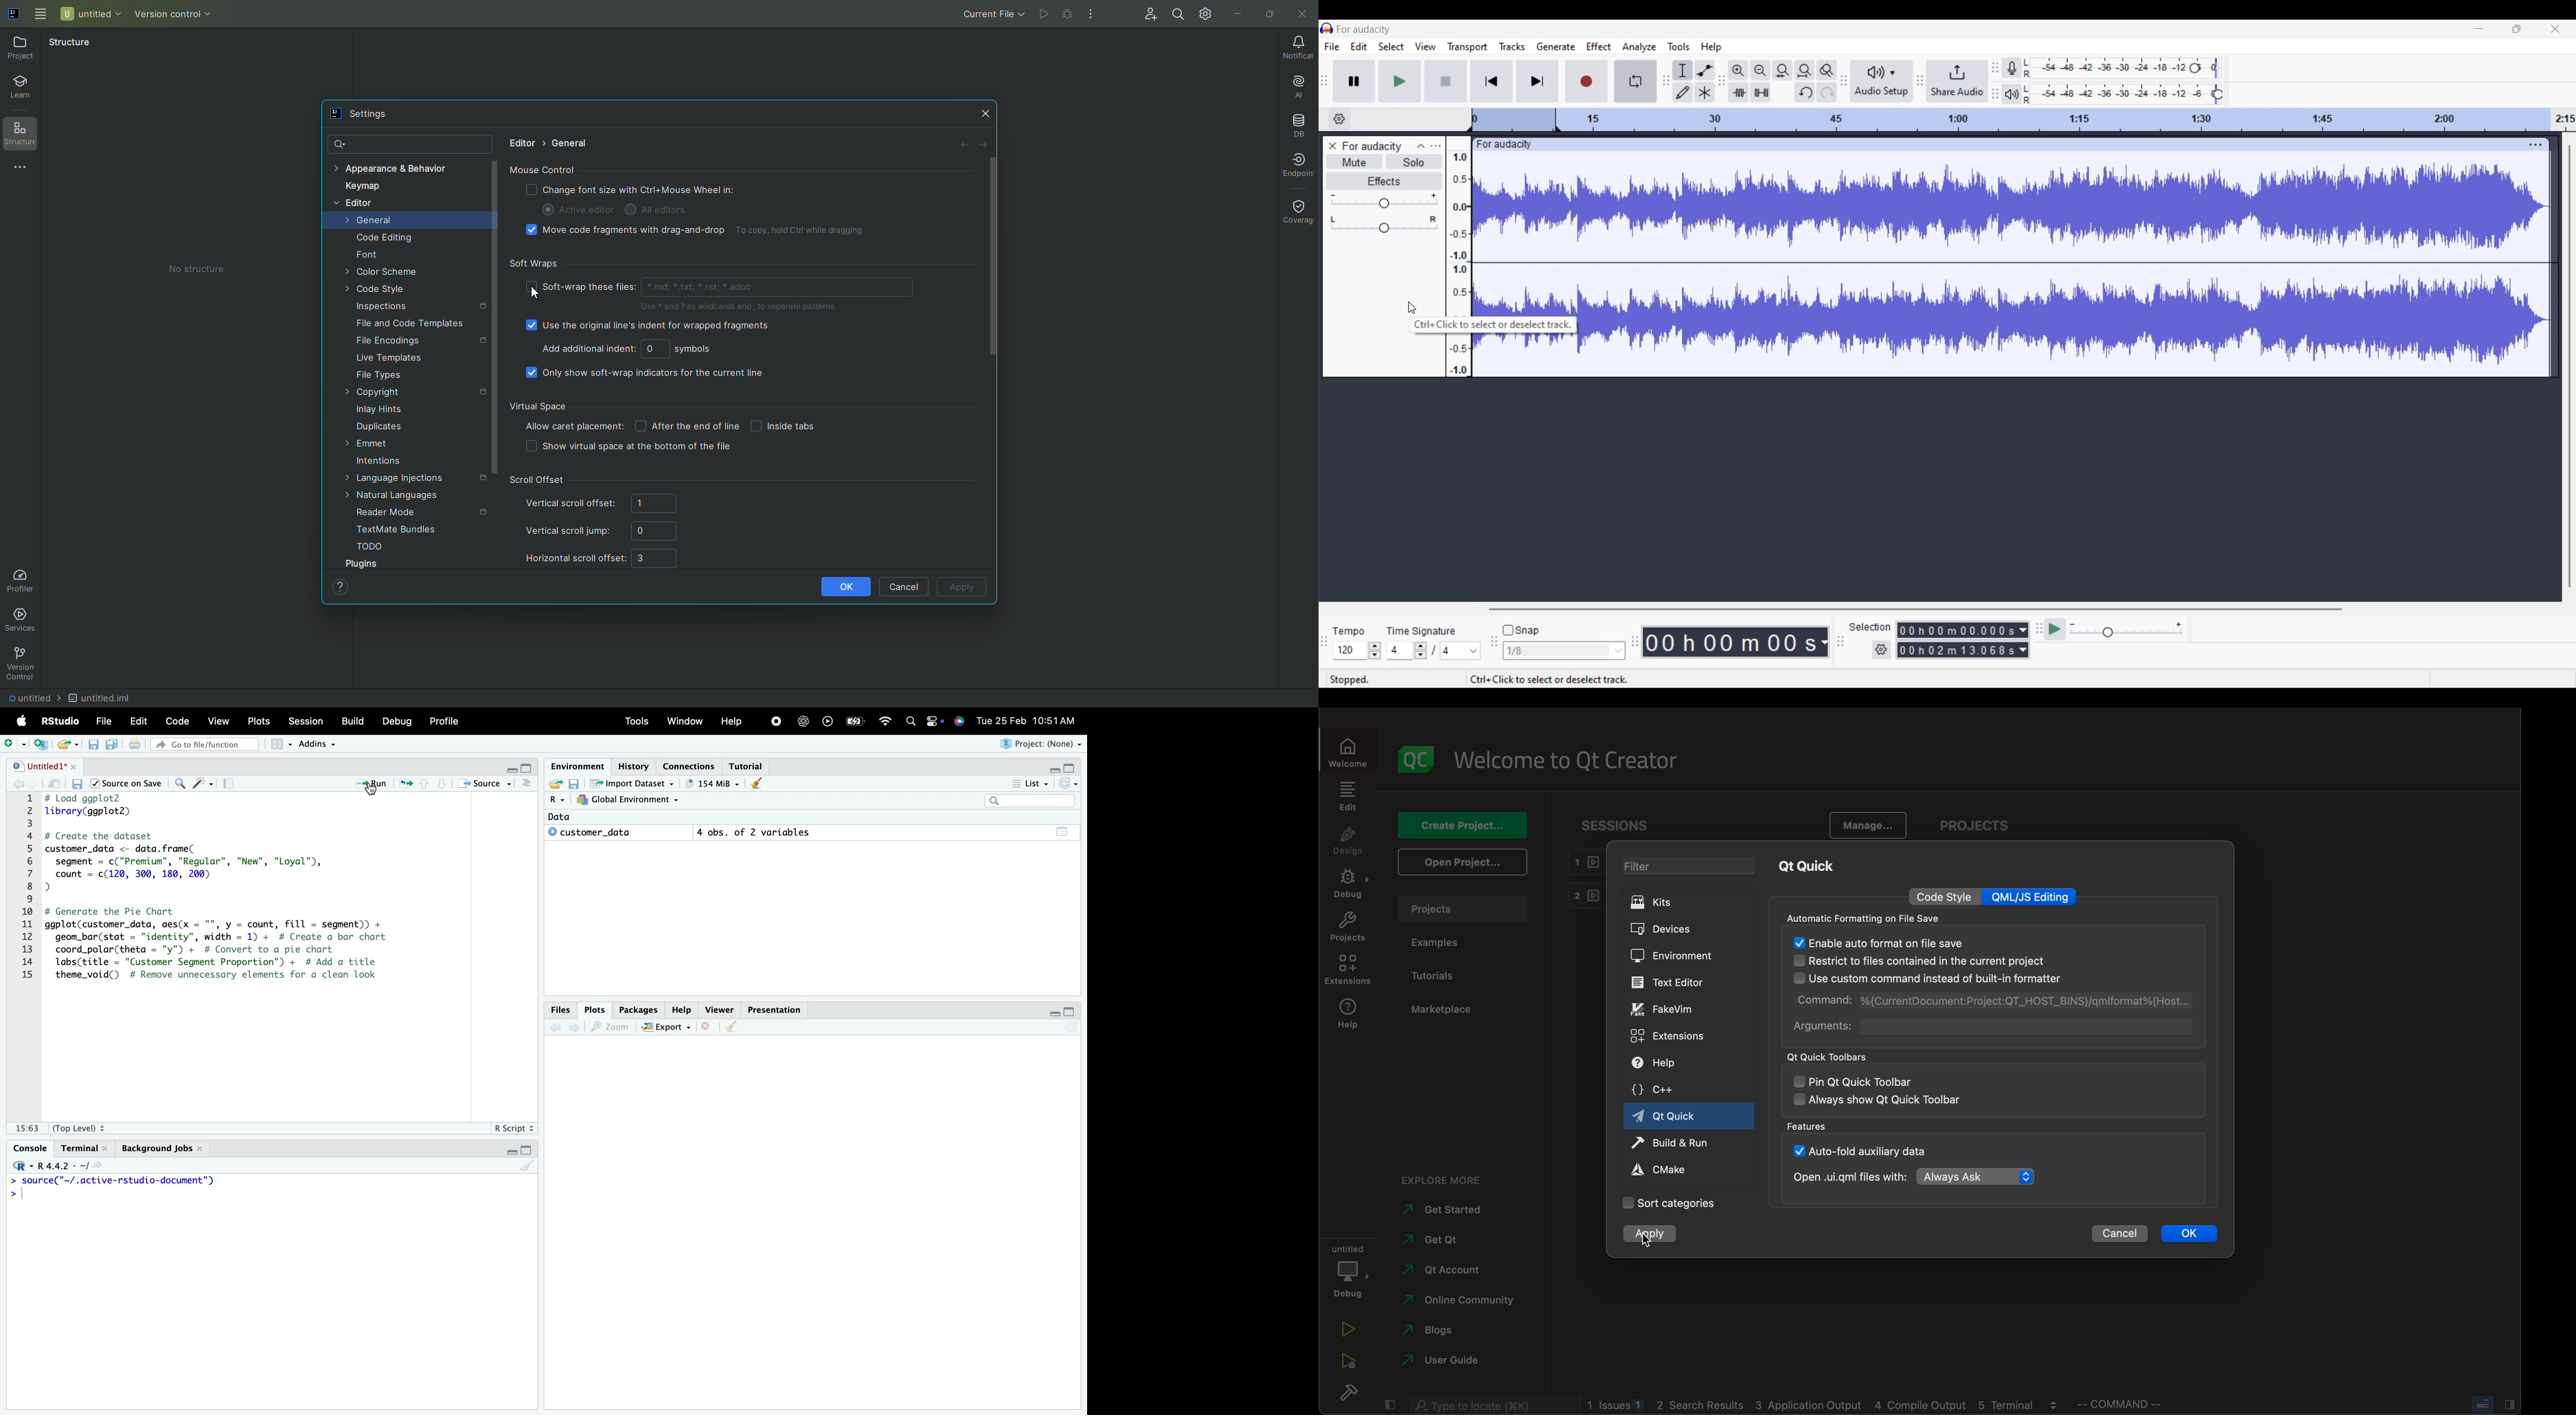  I want to click on build, so click(1349, 1390).